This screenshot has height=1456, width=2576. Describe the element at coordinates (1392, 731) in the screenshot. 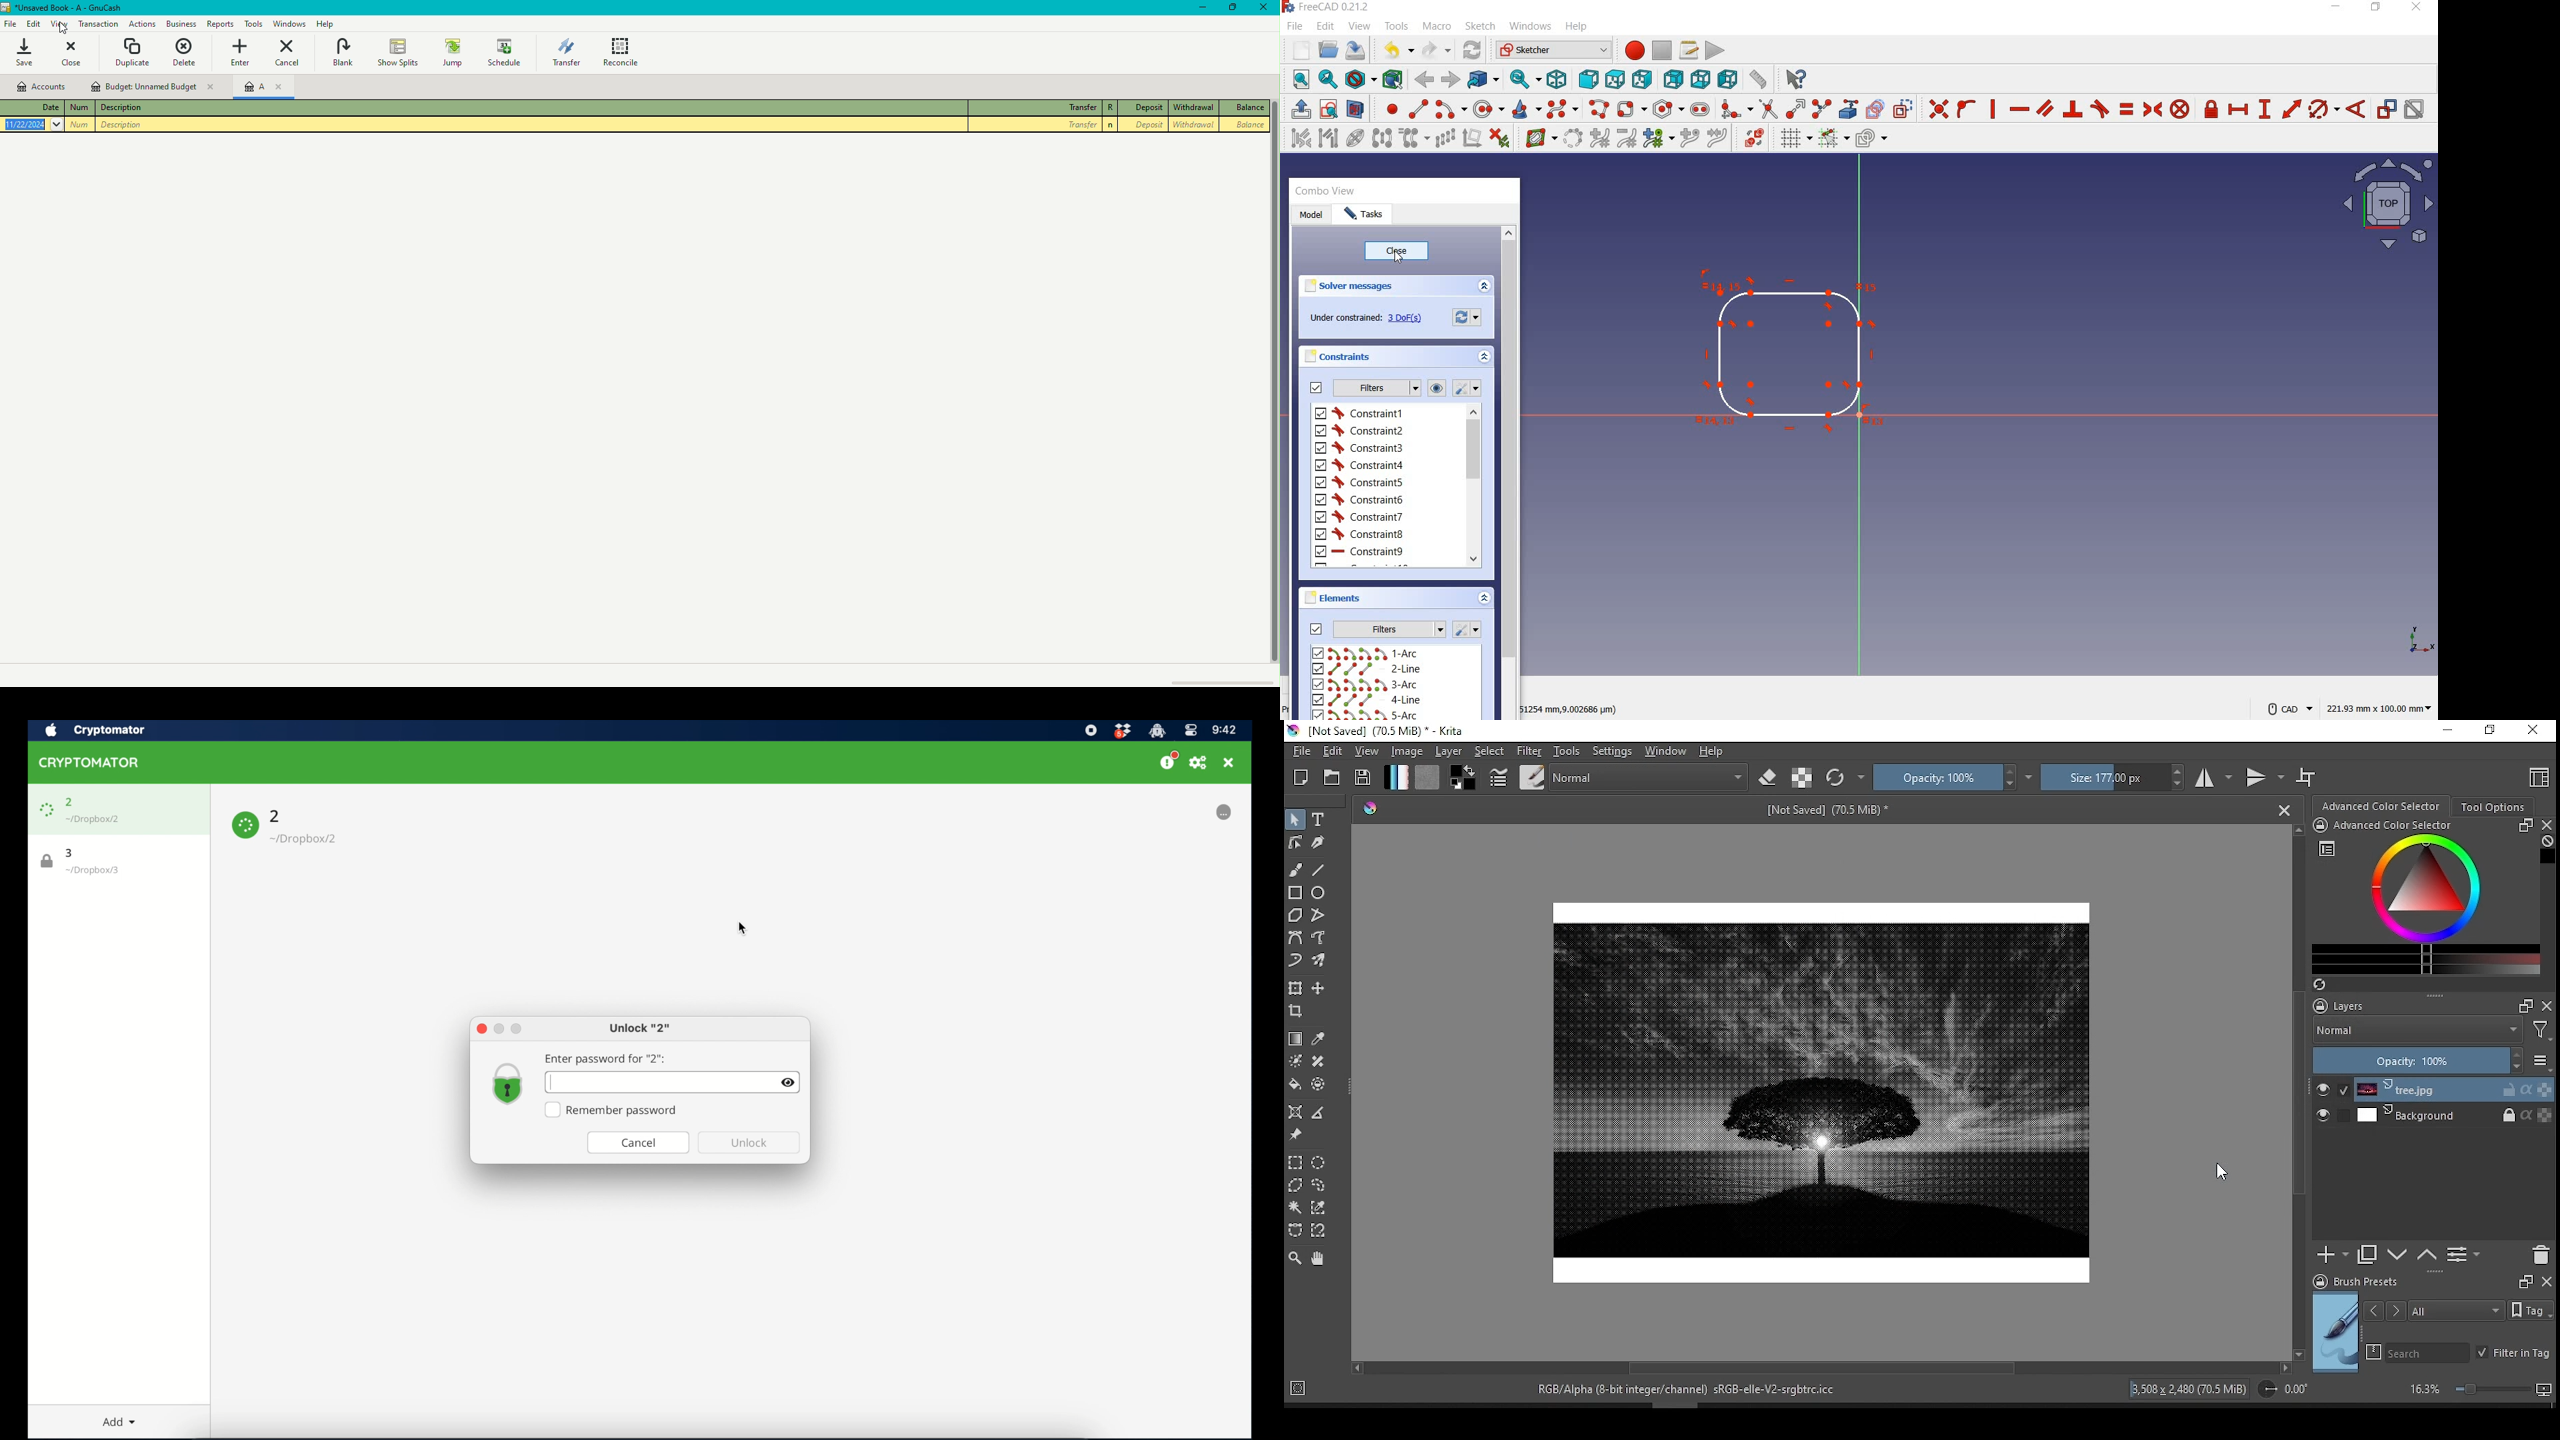

I see `icon and file name` at that location.